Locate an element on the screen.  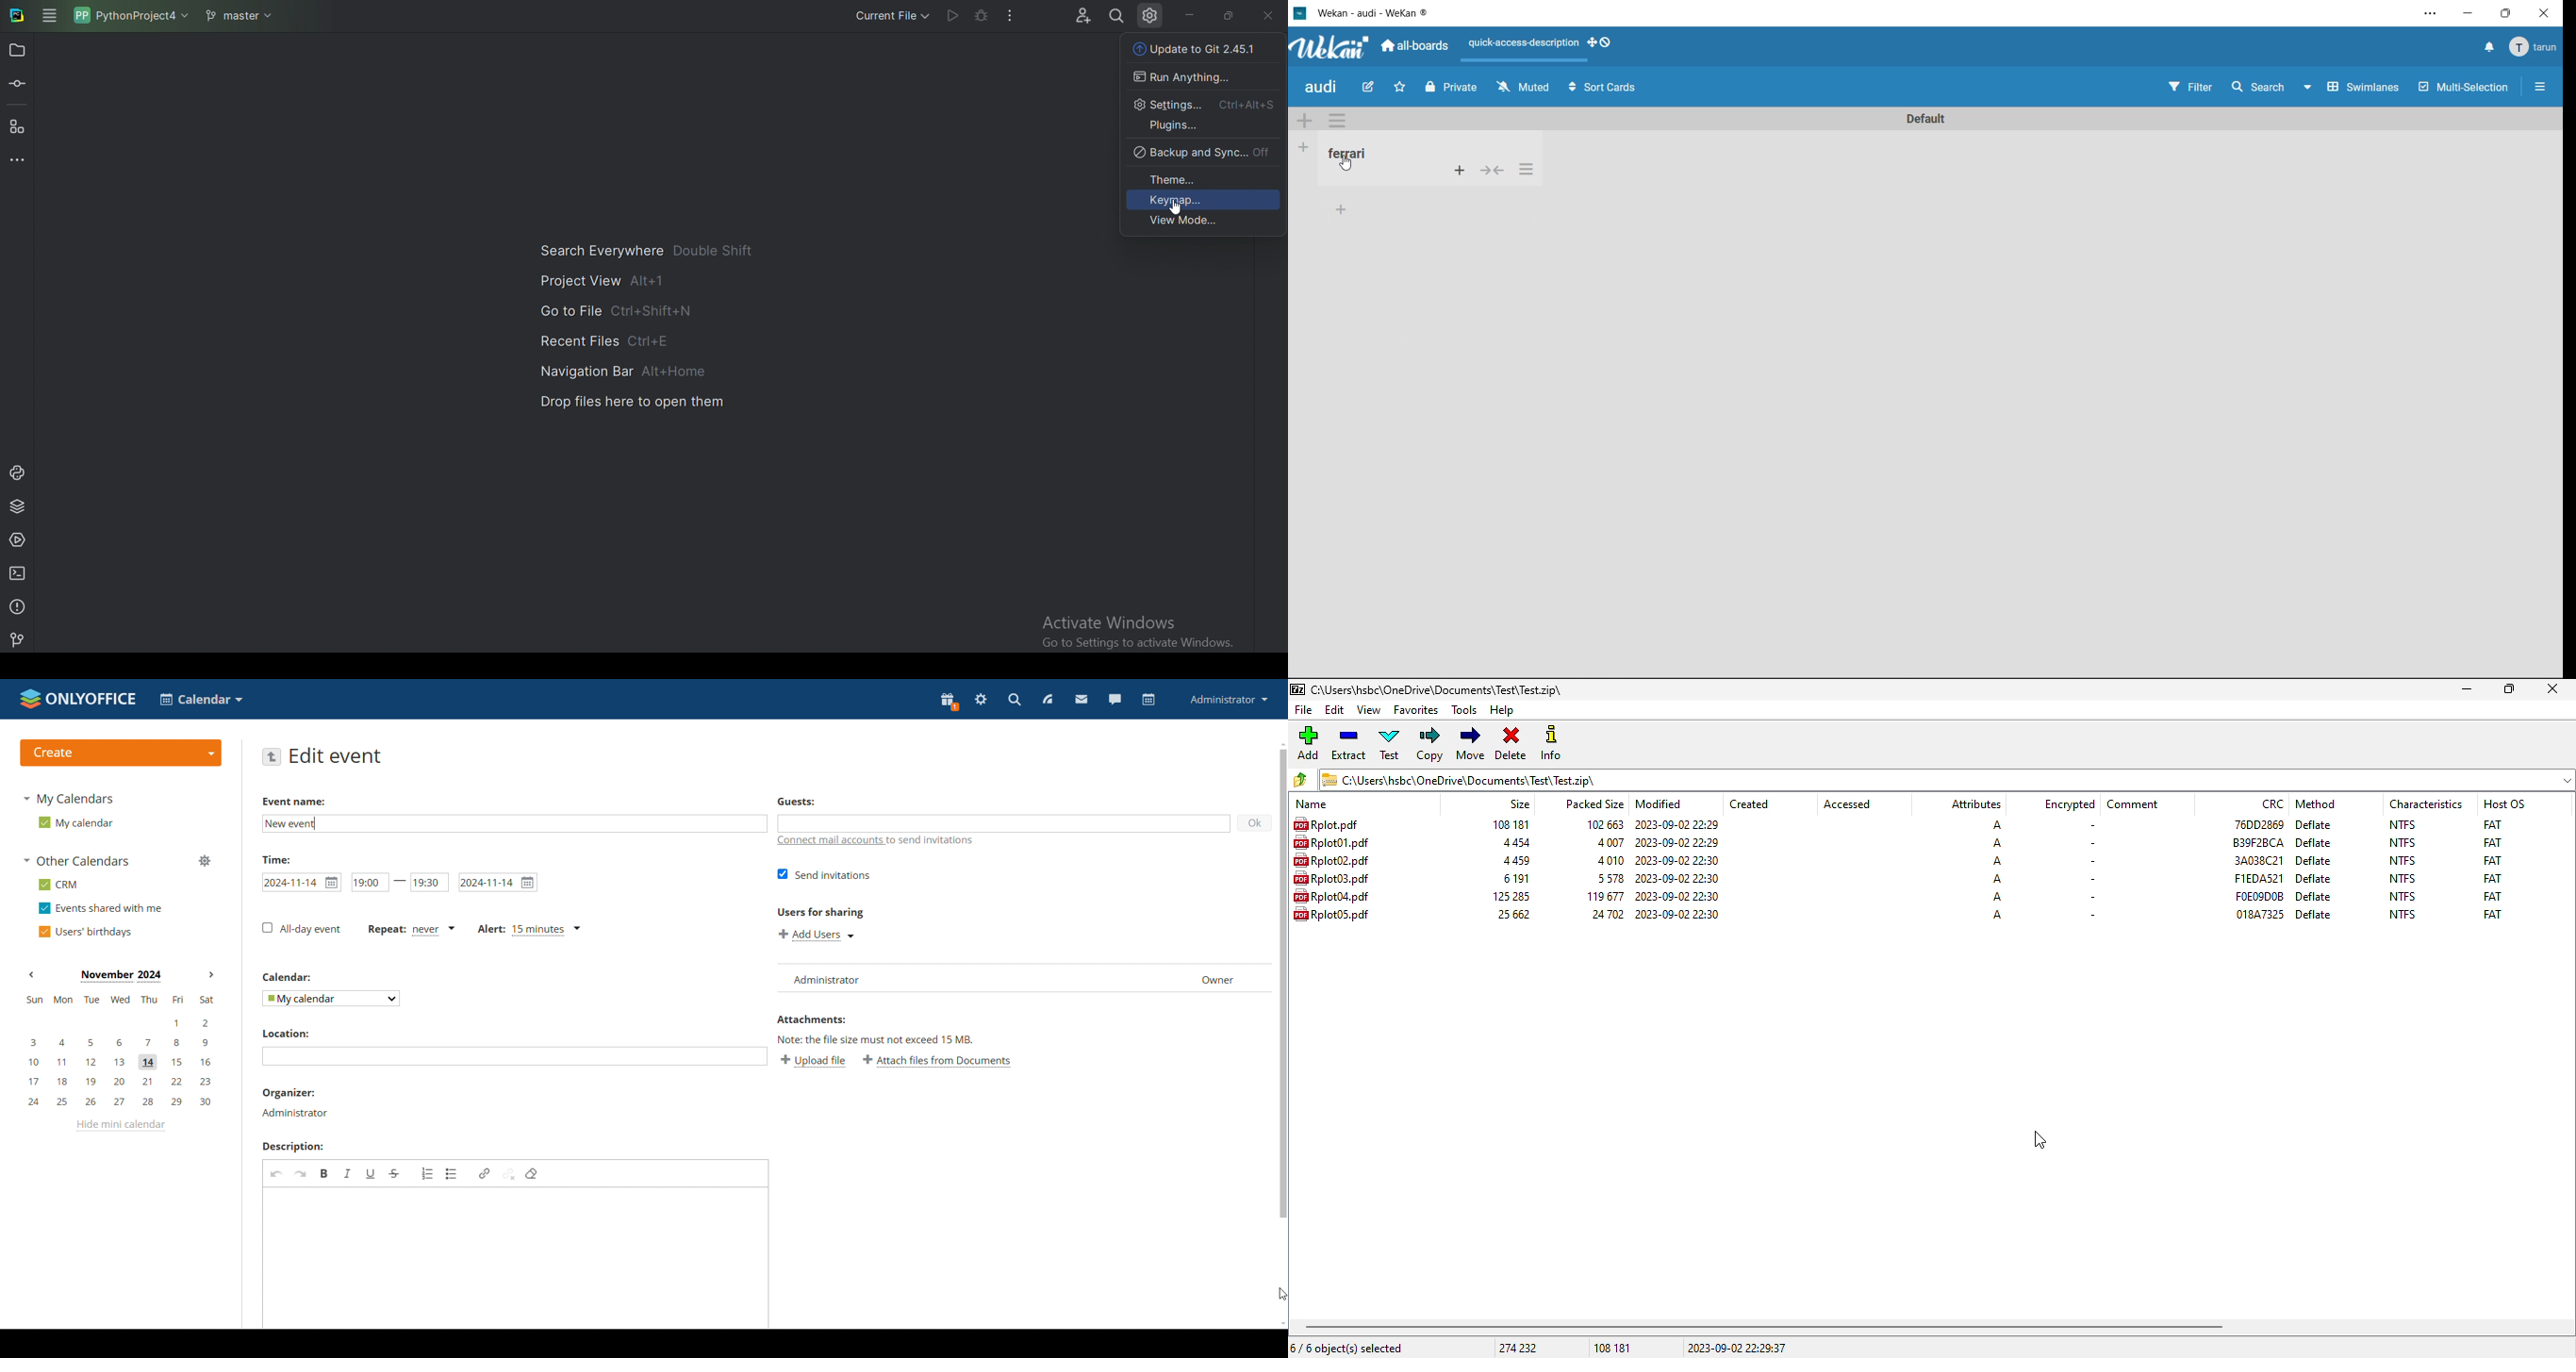
NTFS is located at coordinates (2403, 860).